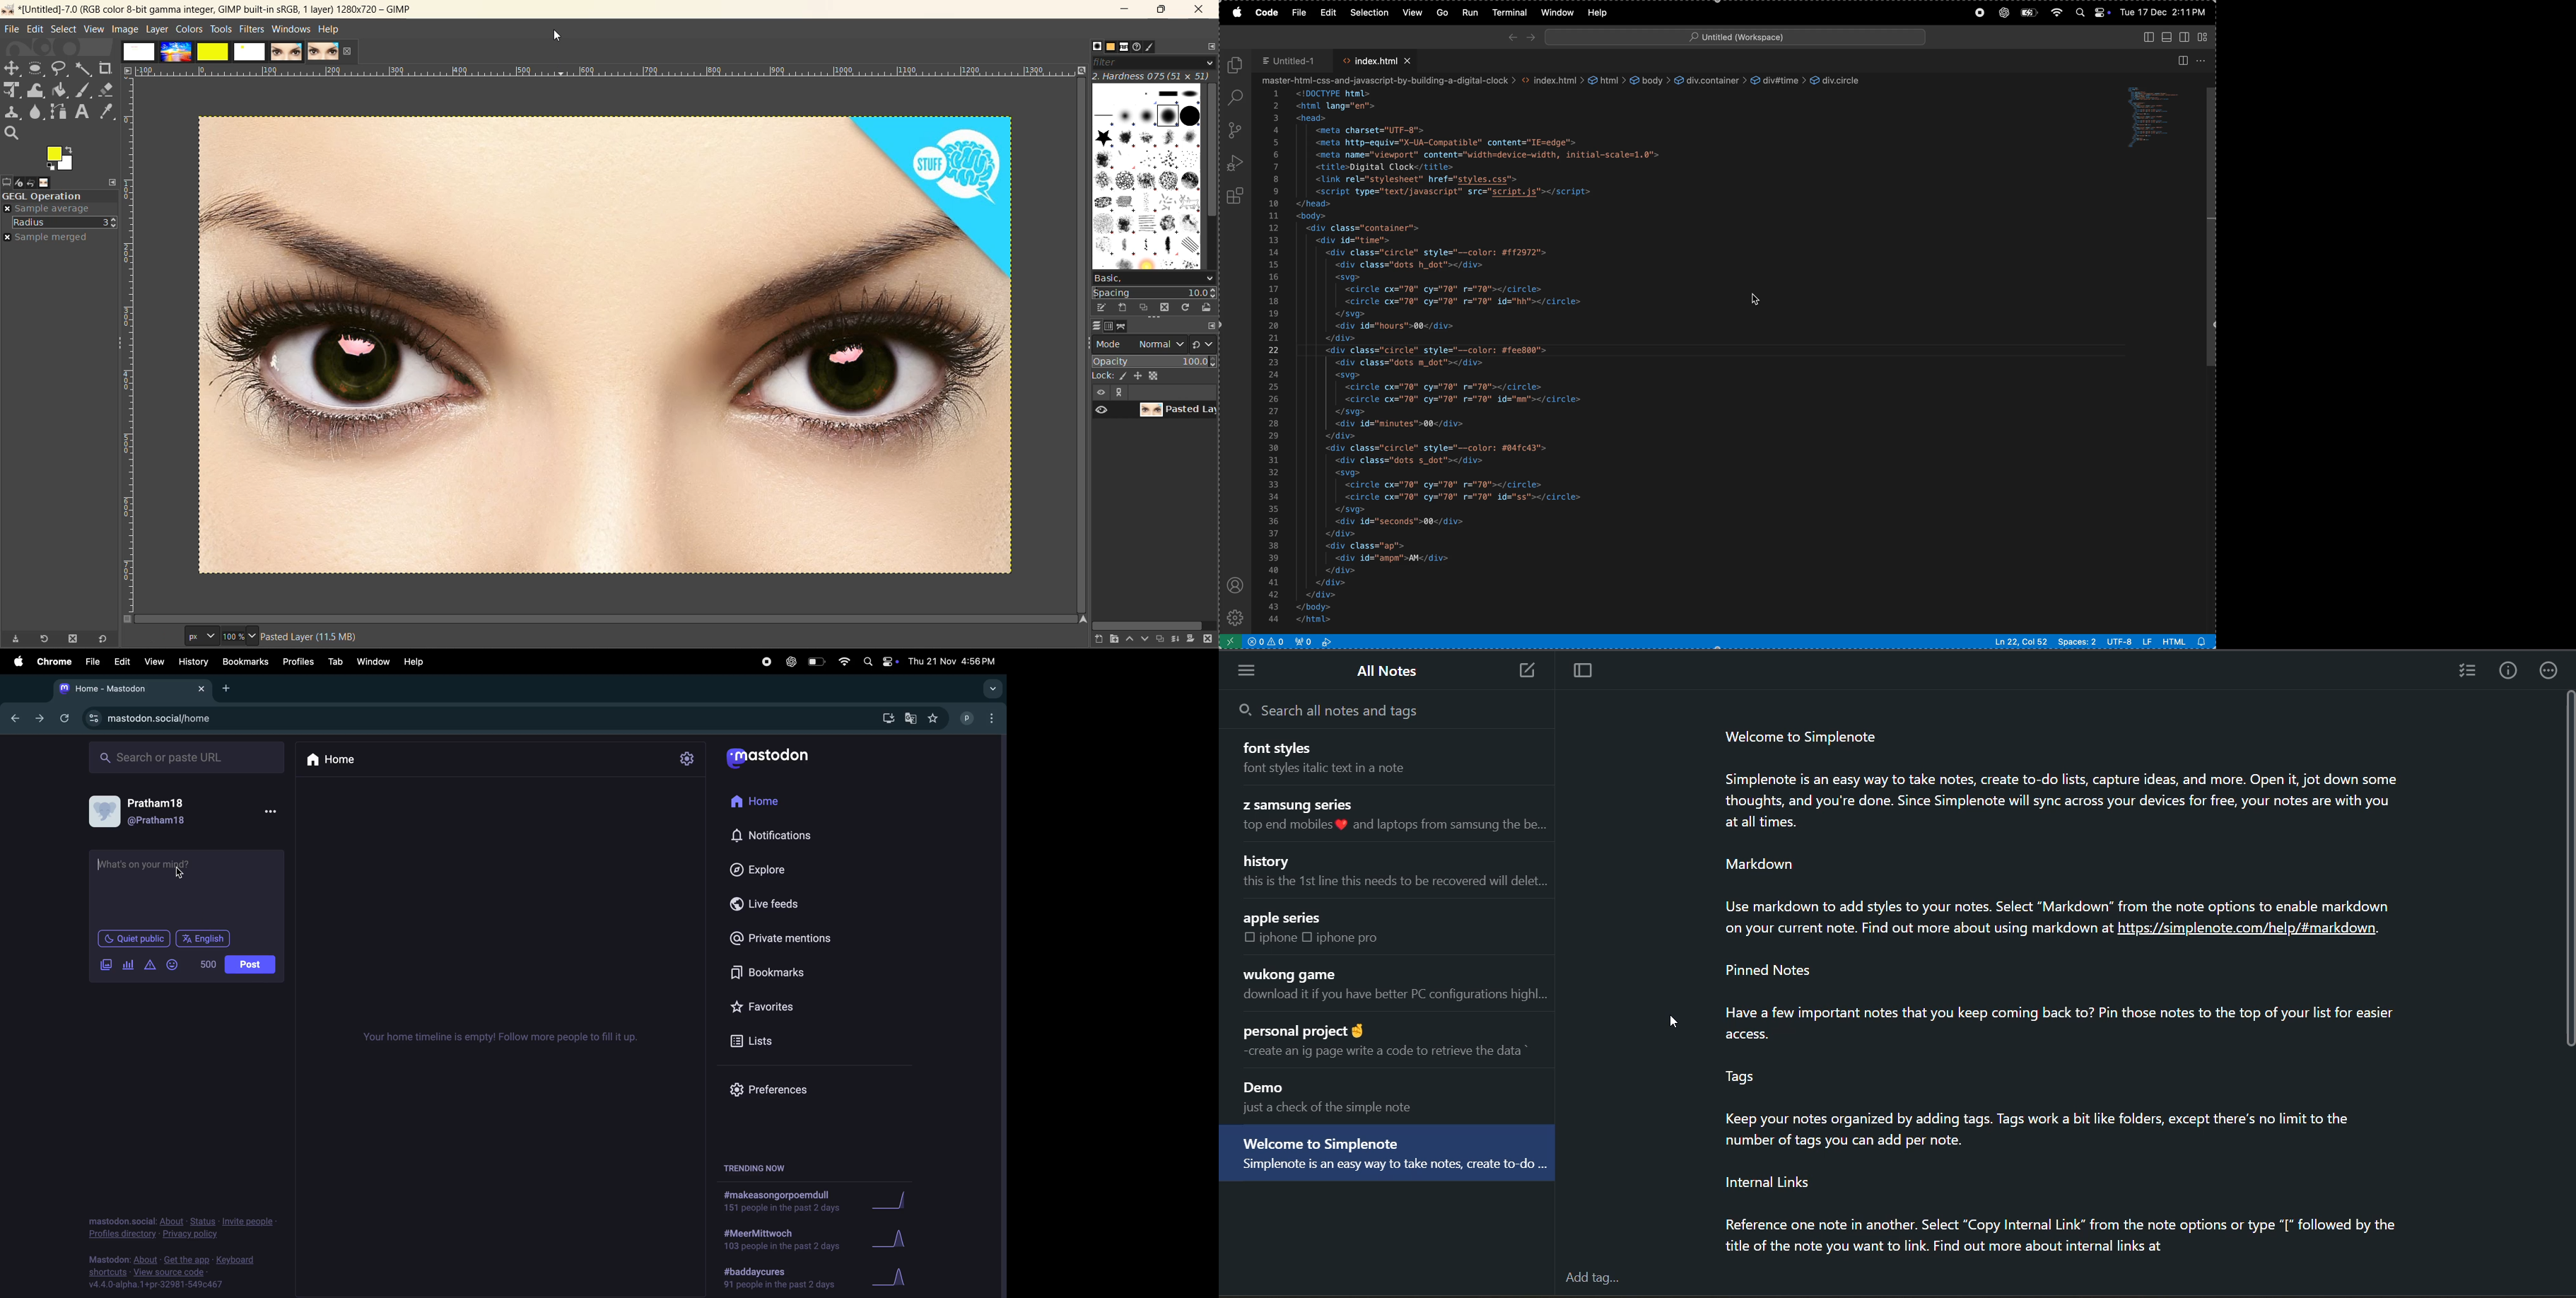 The width and height of the screenshot is (2576, 1316). Describe the element at coordinates (1211, 326) in the screenshot. I see `configure` at that location.